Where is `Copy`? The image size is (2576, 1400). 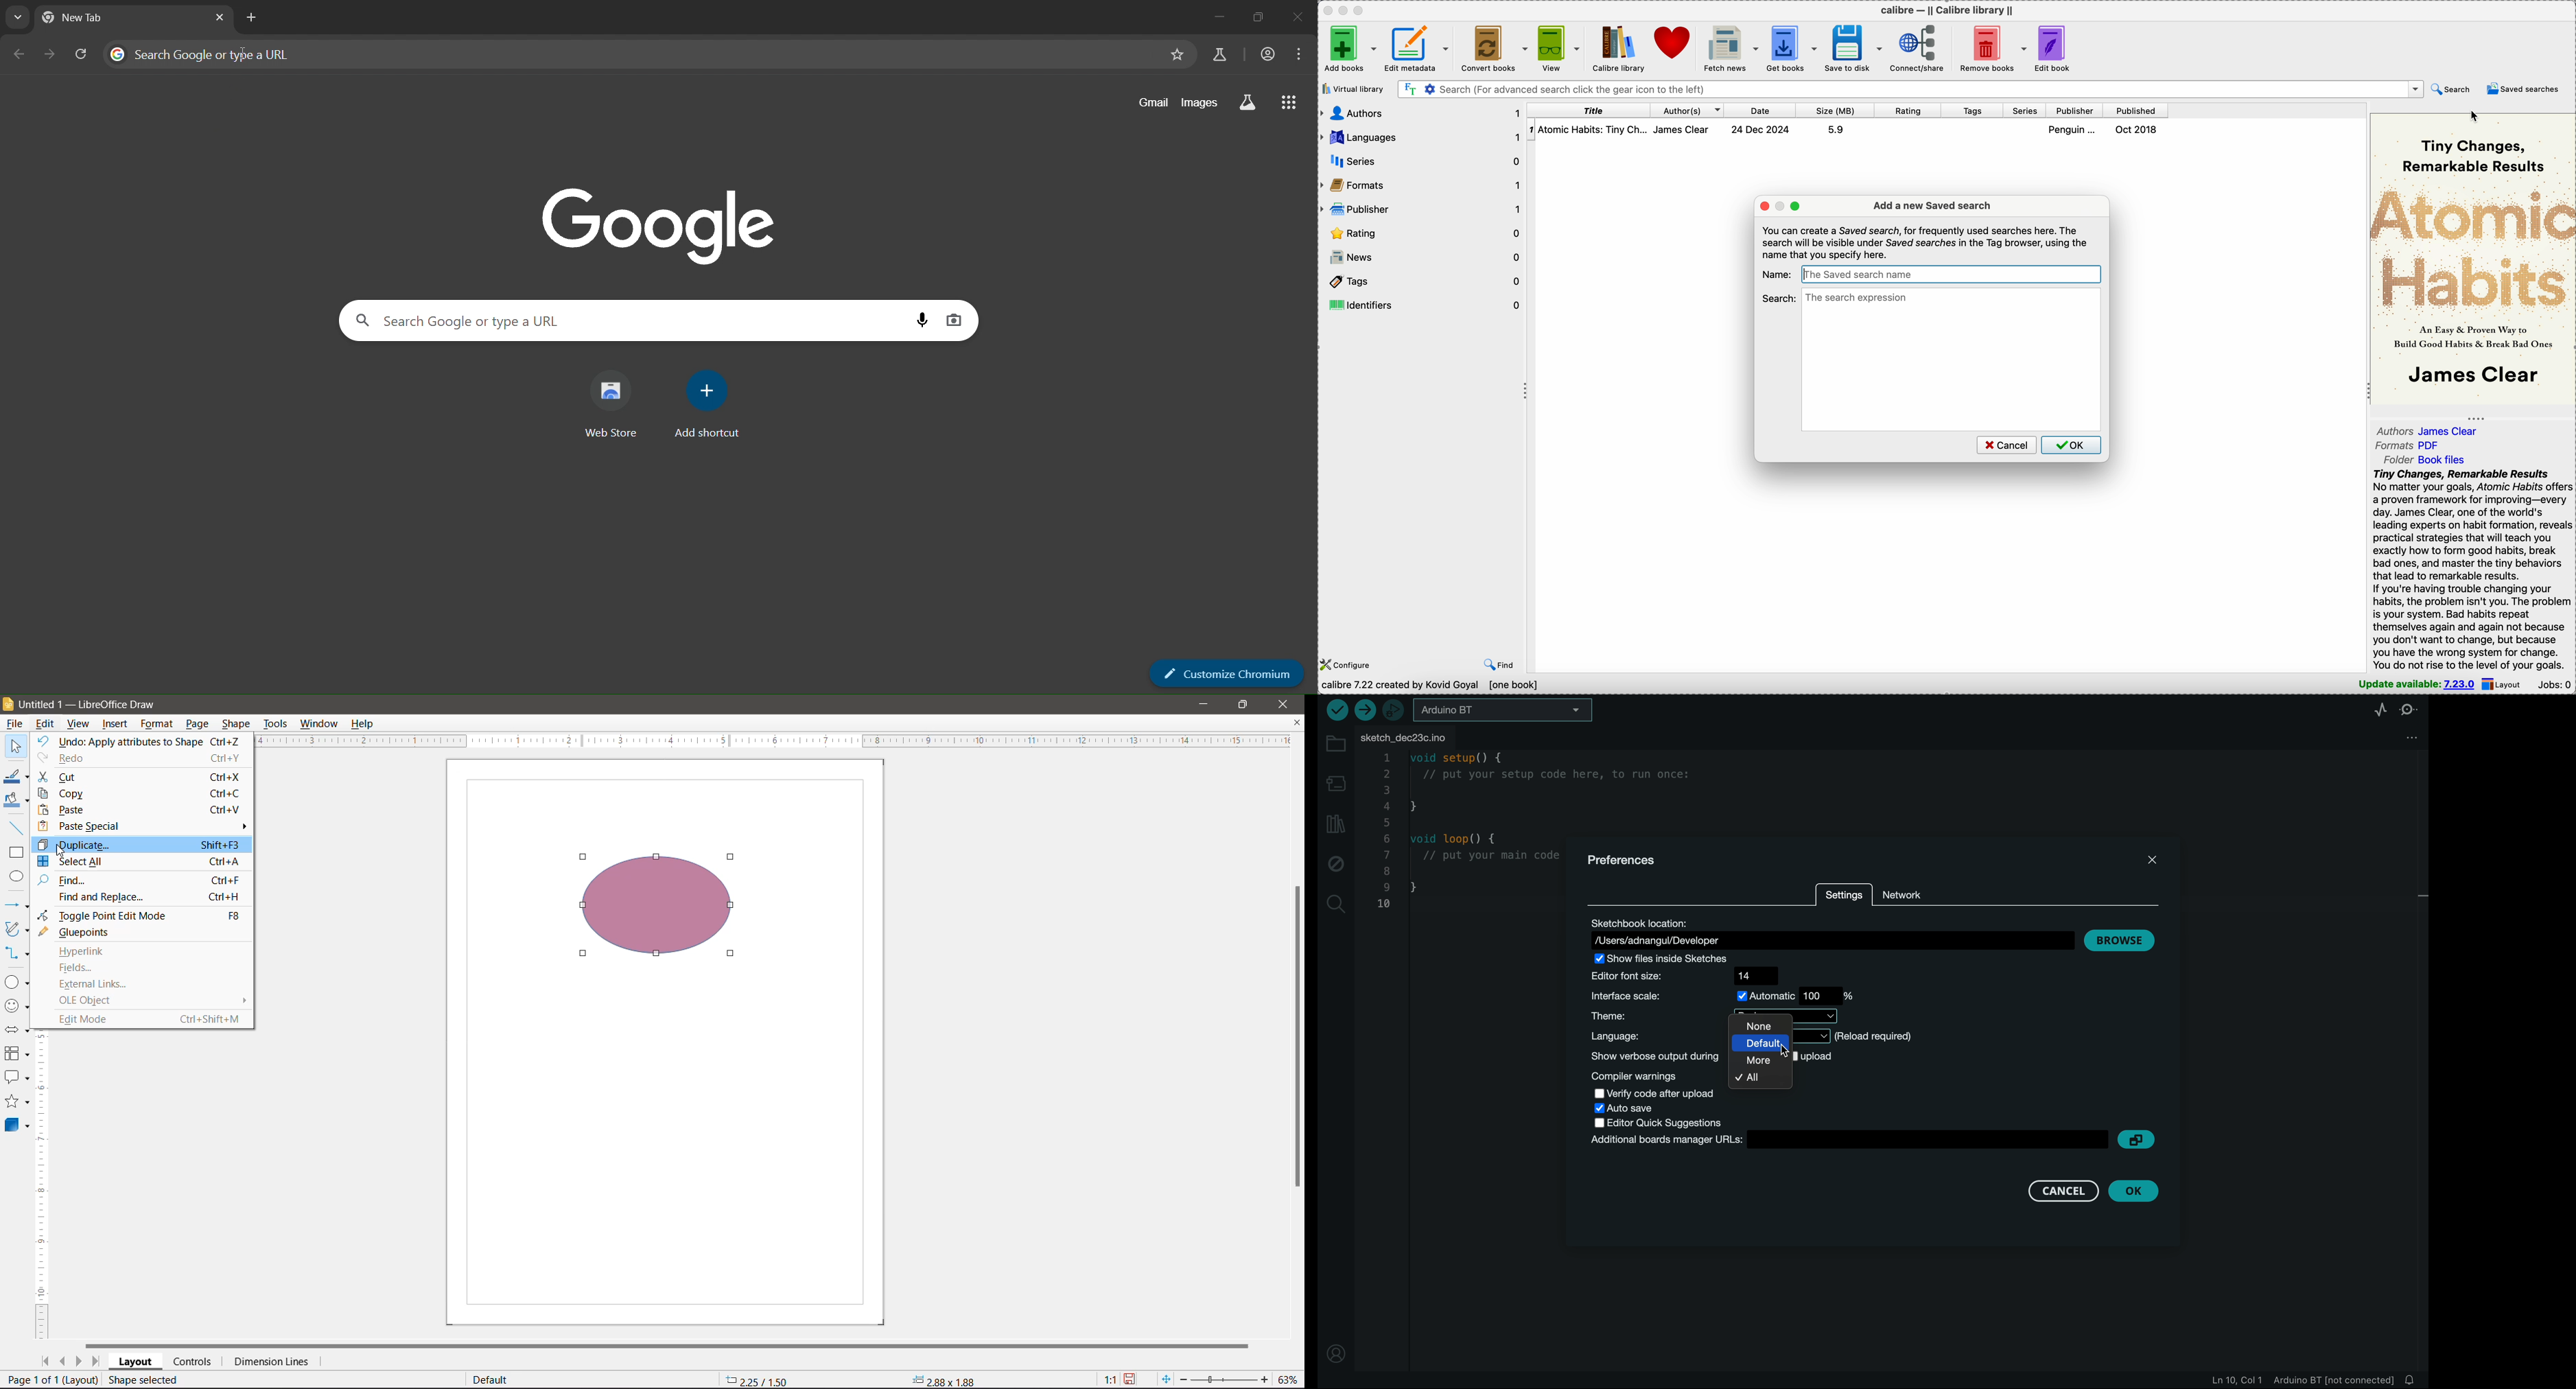 Copy is located at coordinates (140, 793).